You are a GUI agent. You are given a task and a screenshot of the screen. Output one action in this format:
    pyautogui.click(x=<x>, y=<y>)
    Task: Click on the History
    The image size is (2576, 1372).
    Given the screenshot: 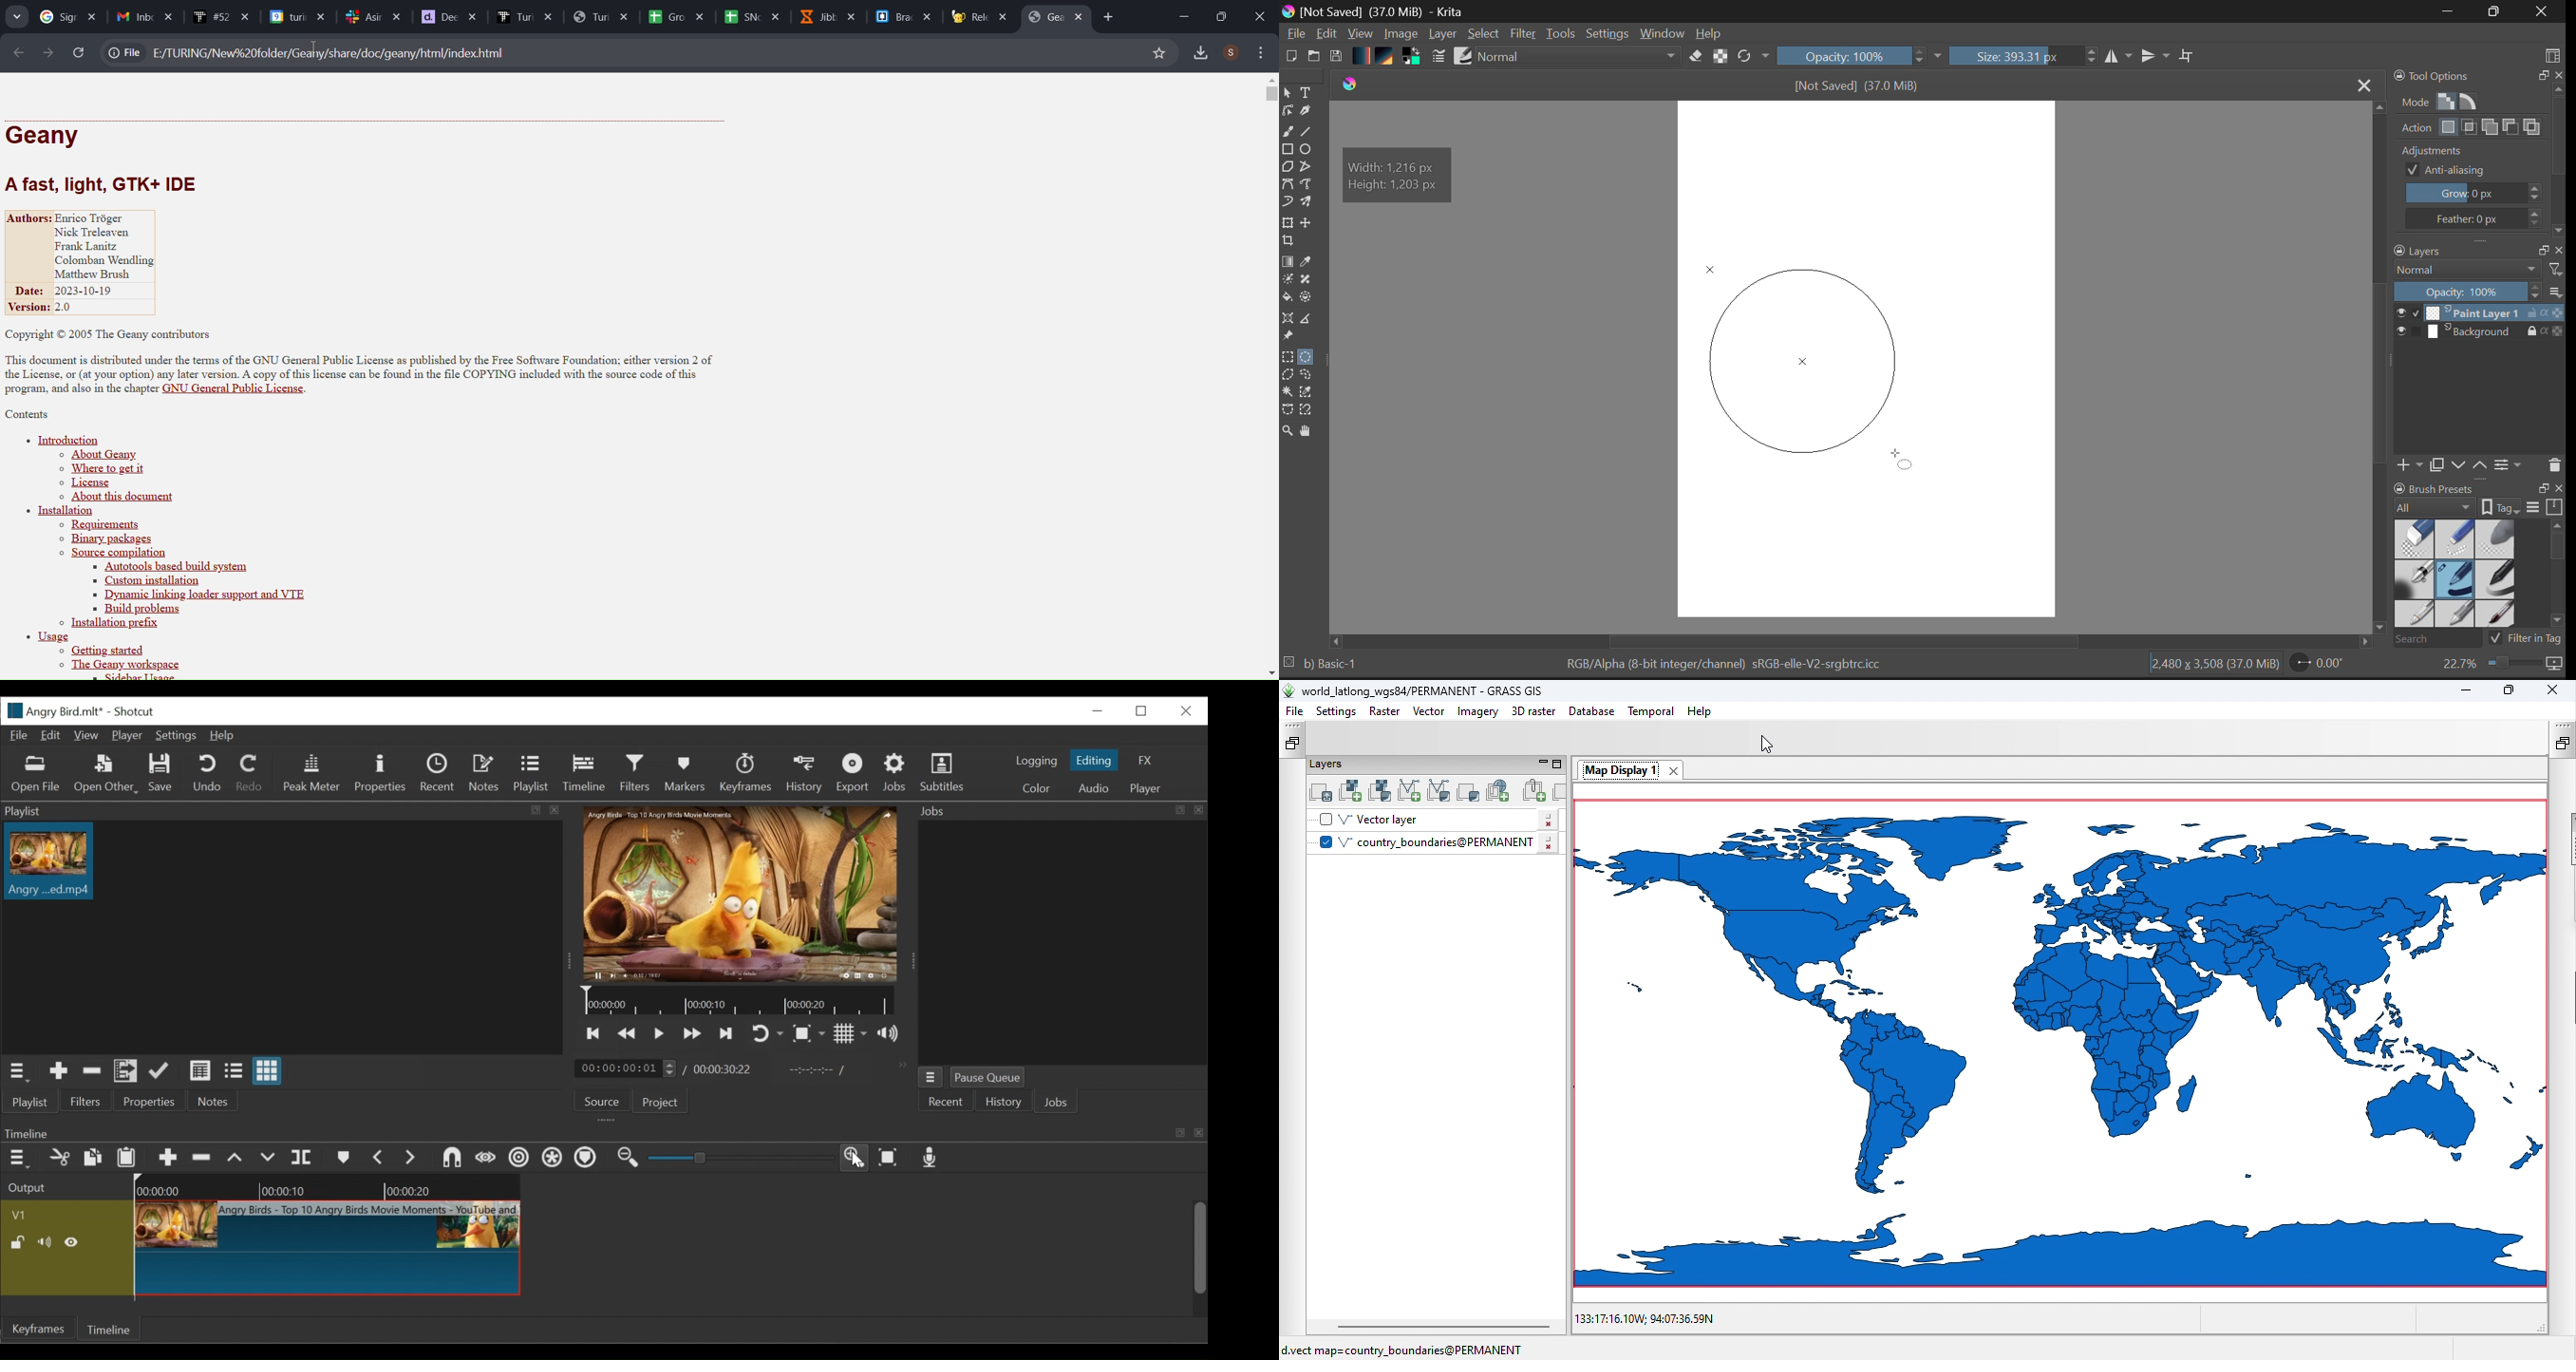 What is the action you would take?
    pyautogui.click(x=1004, y=1102)
    